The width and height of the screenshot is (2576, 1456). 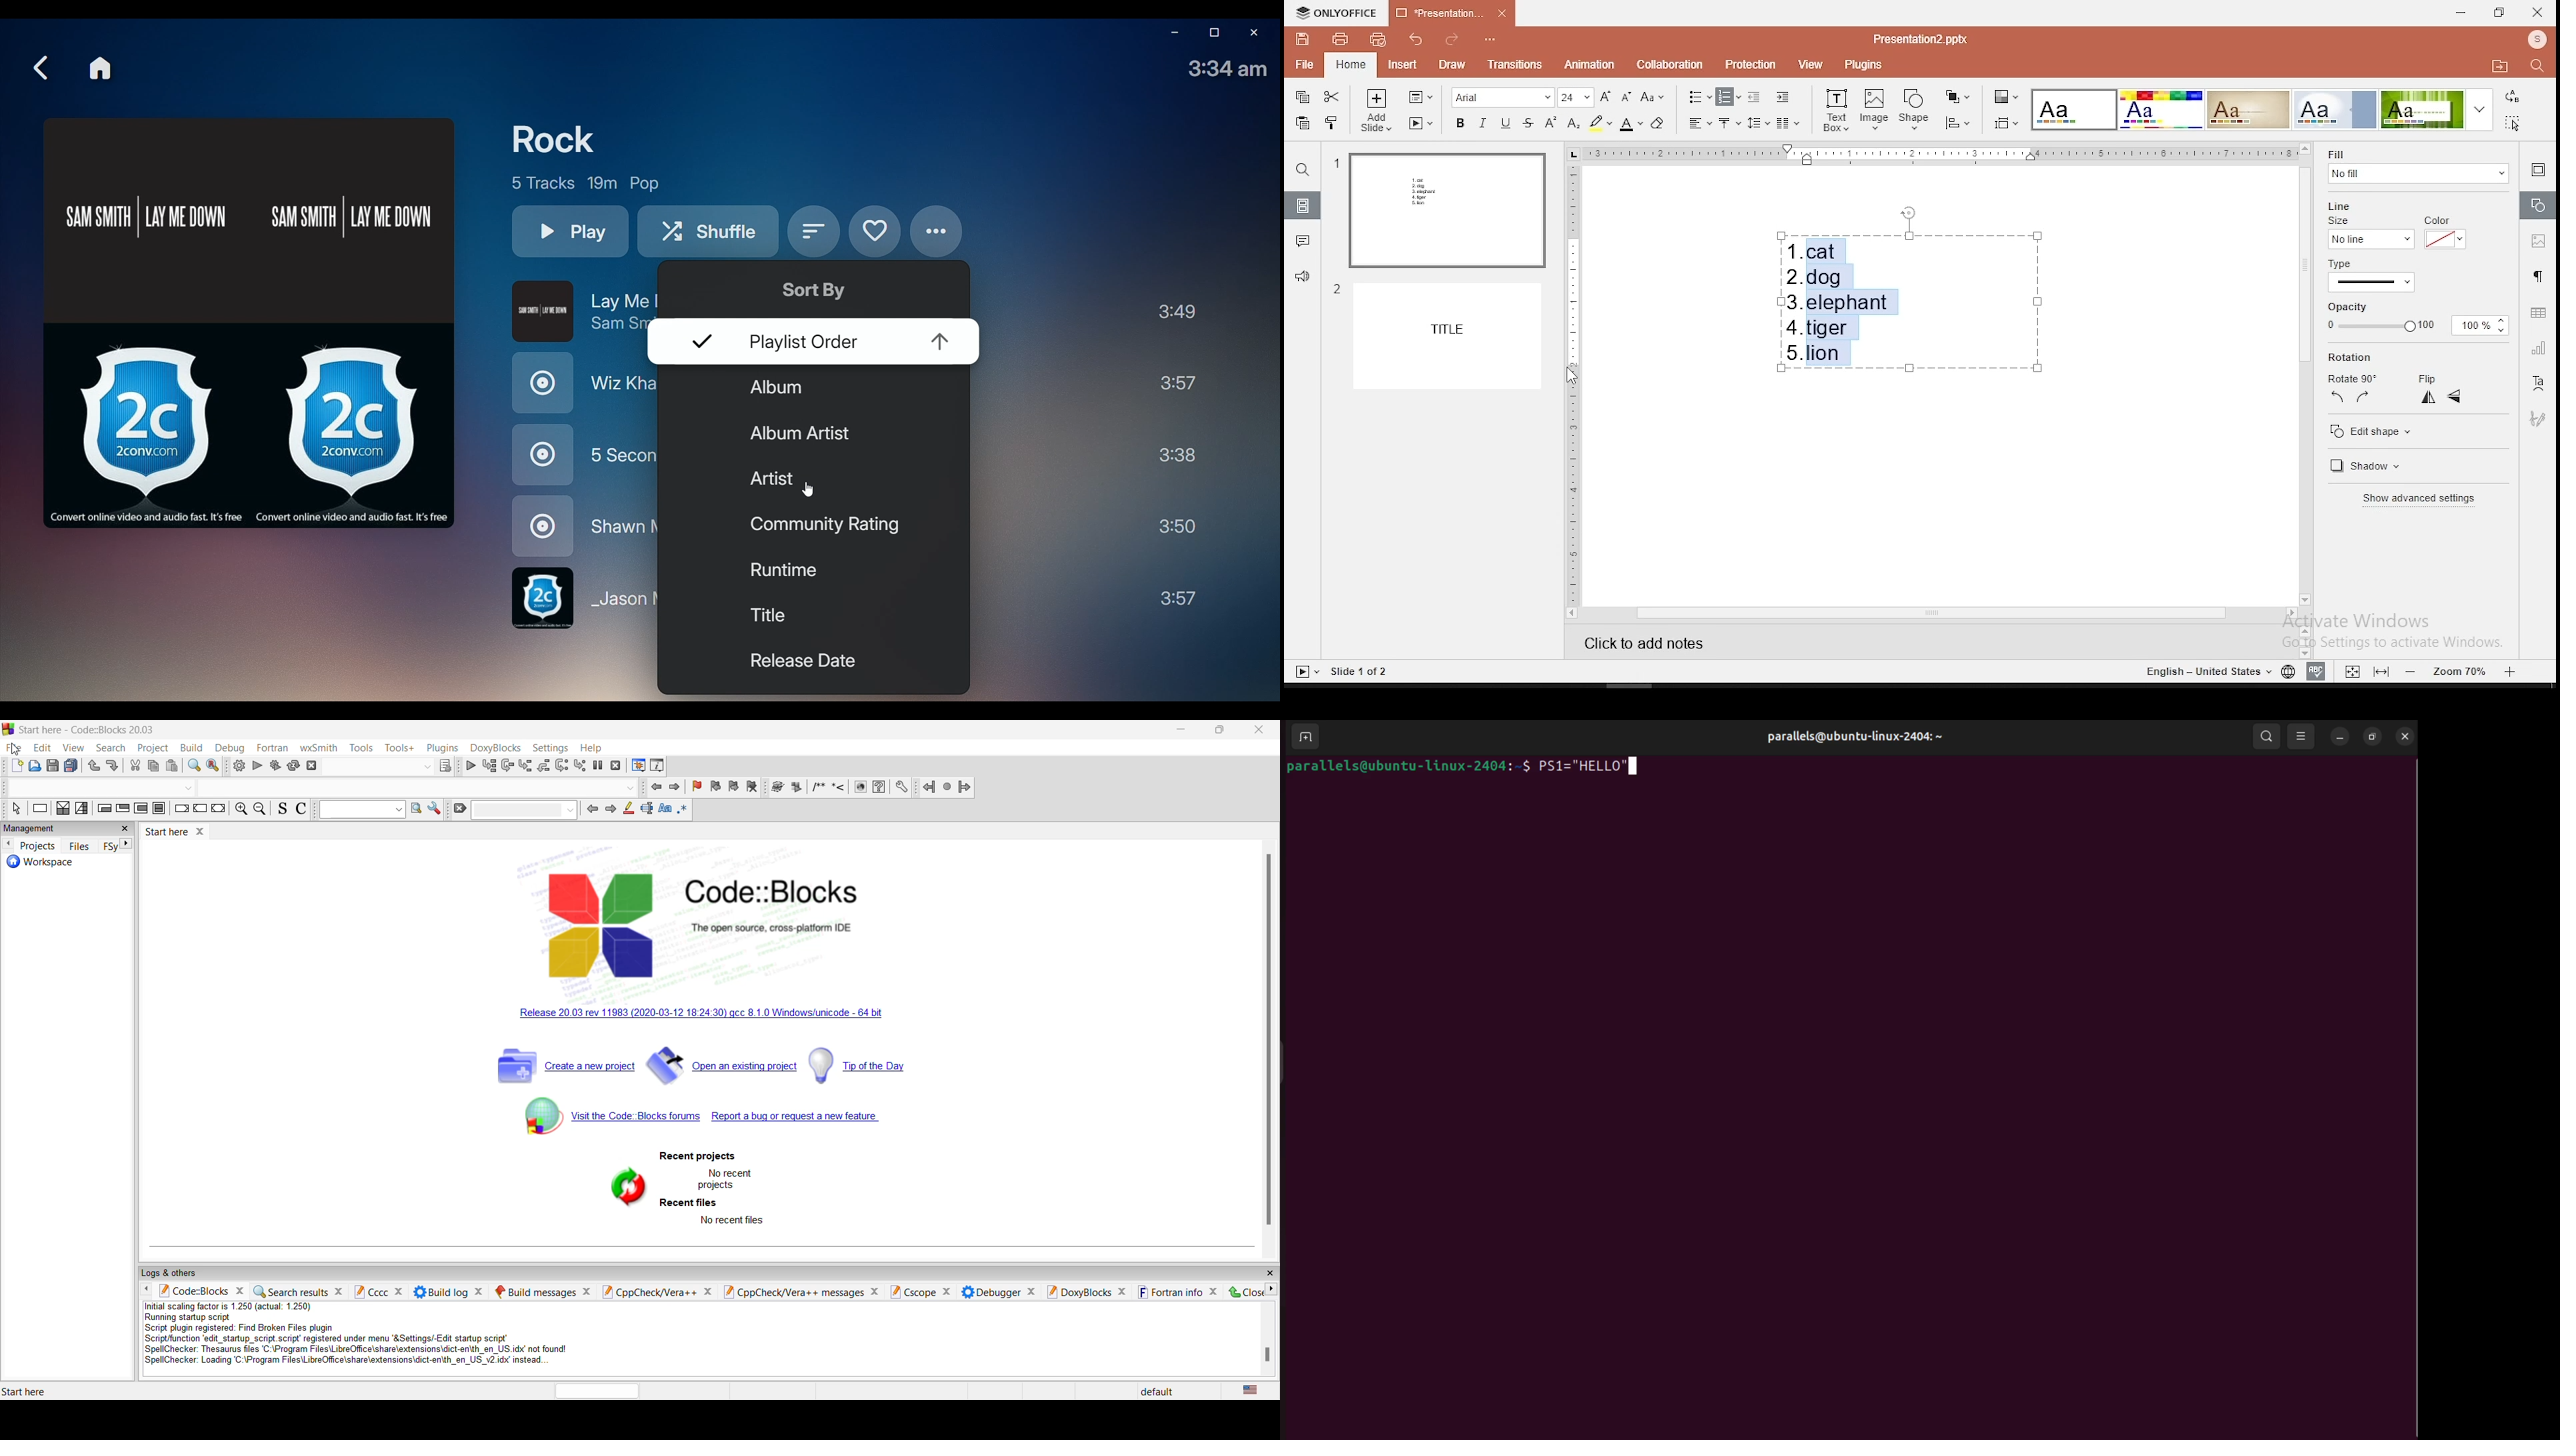 What do you see at coordinates (39, 809) in the screenshot?
I see `instruction` at bounding box center [39, 809].